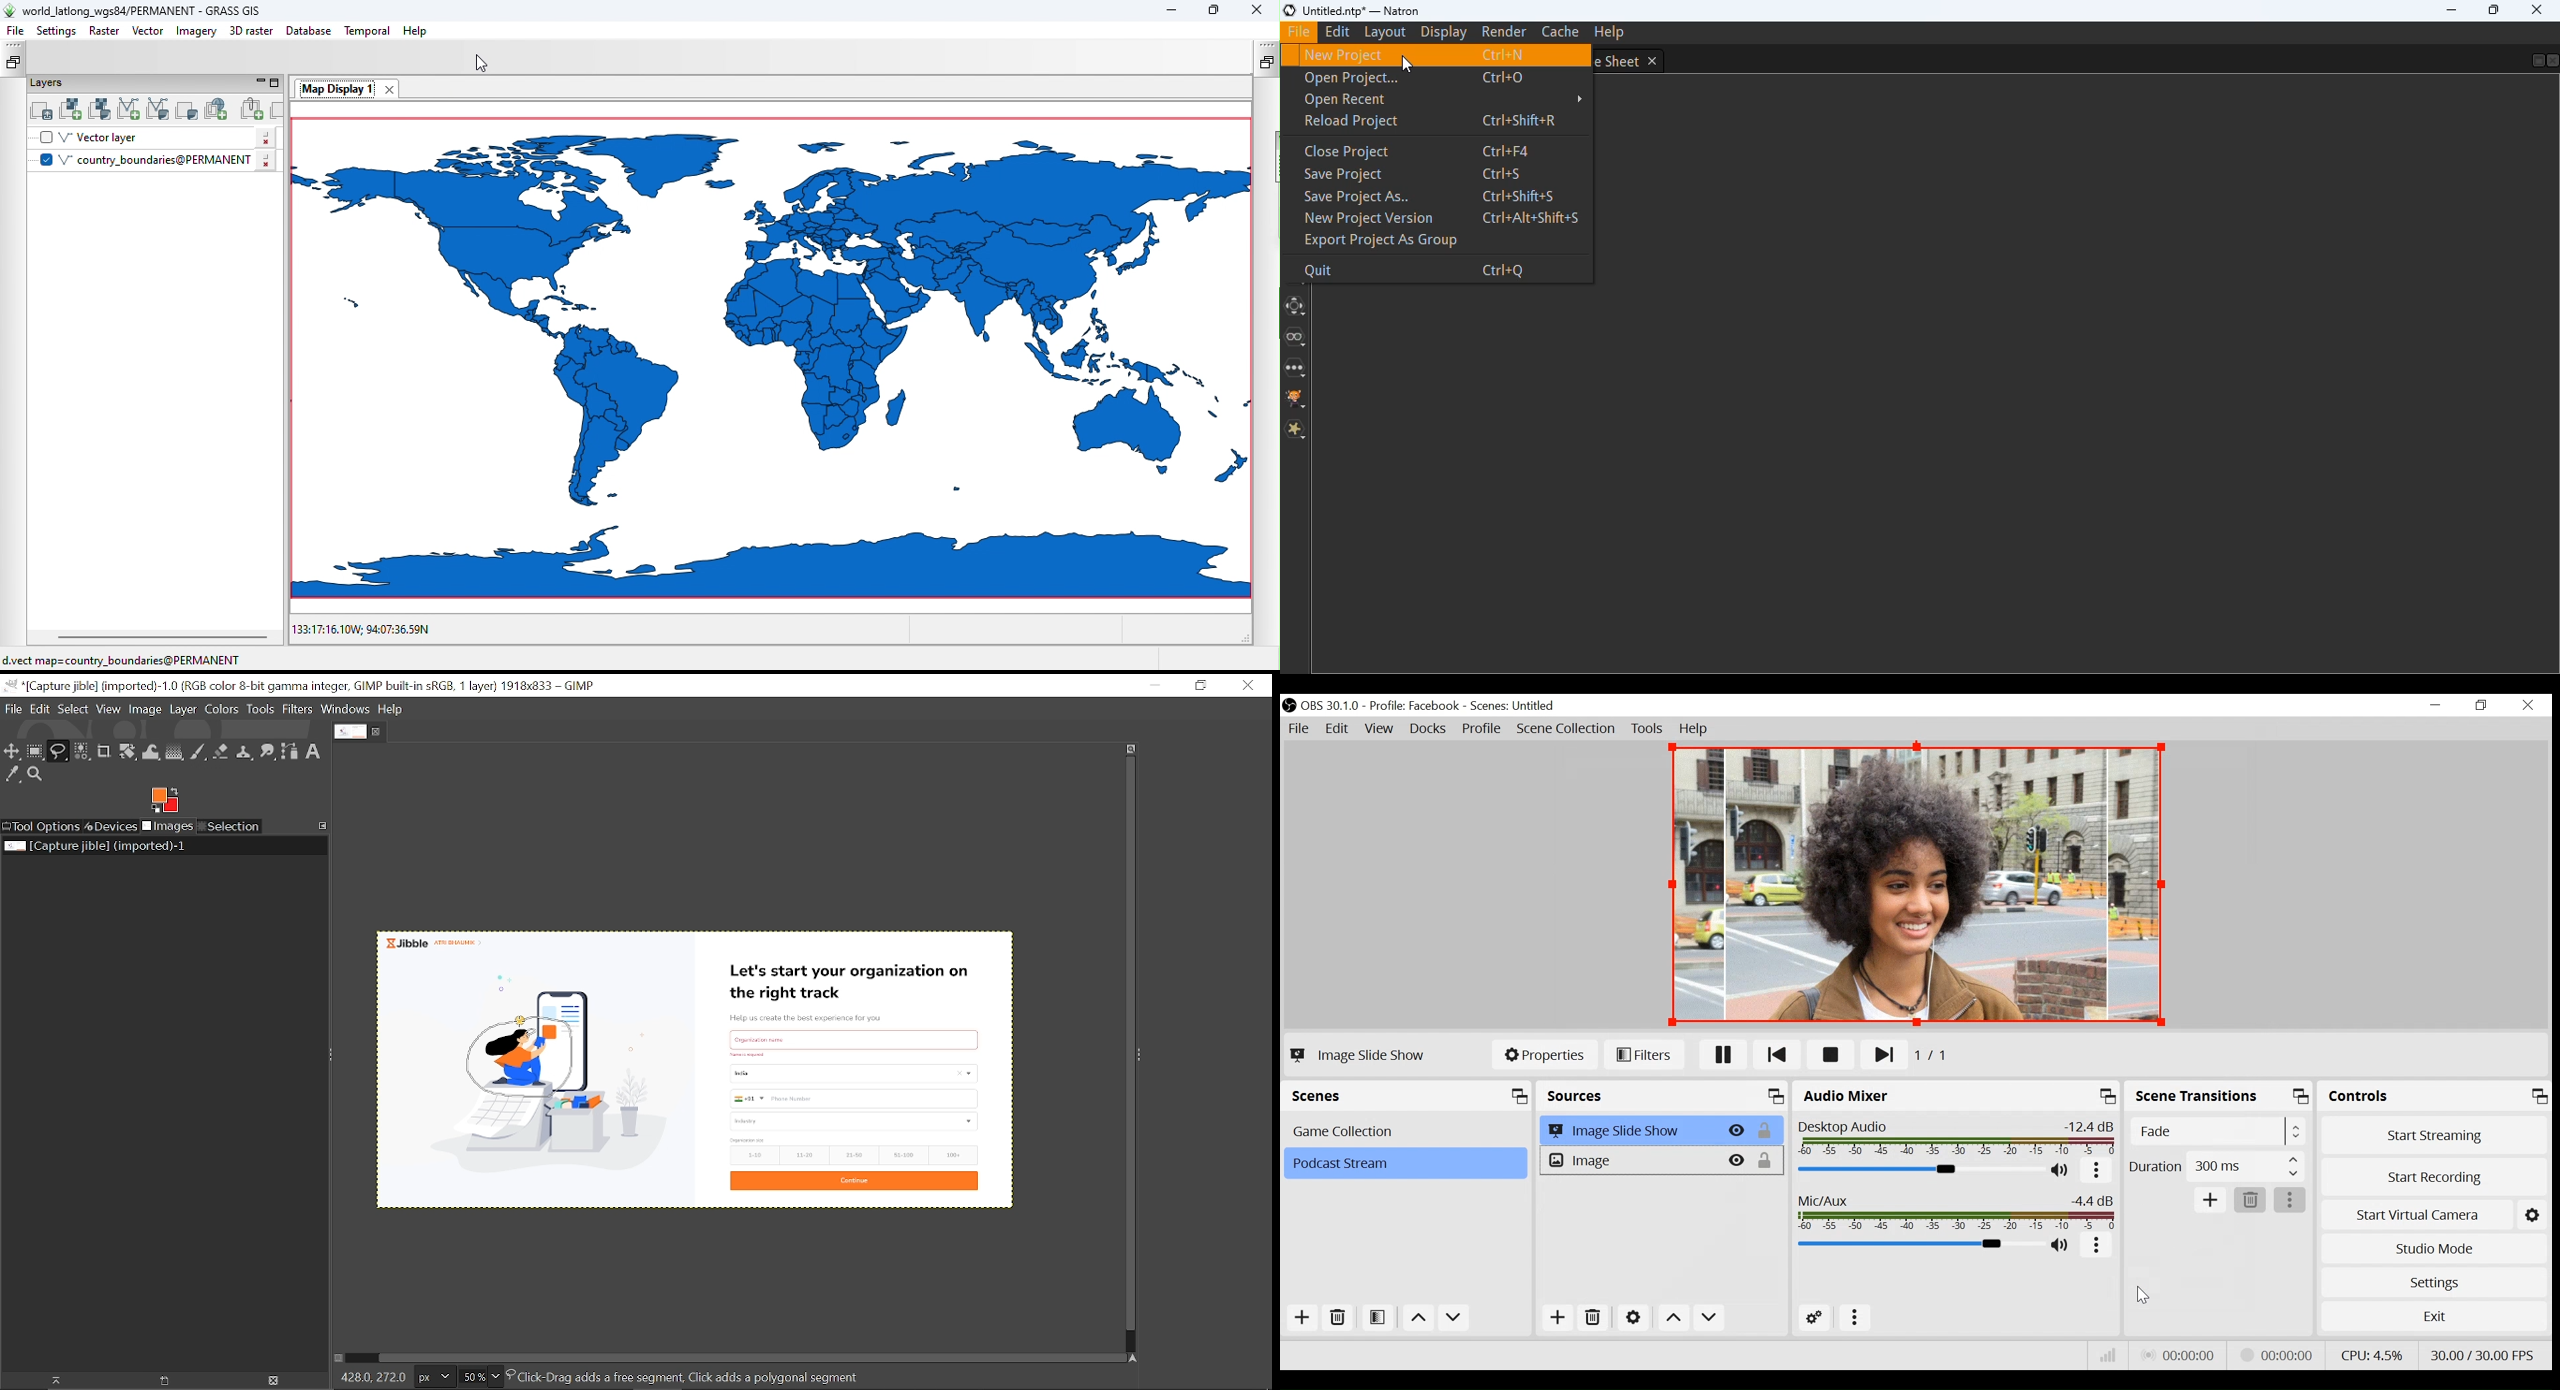 The height and width of the screenshot is (1400, 2576). What do you see at coordinates (1877, 1056) in the screenshot?
I see `Next` at bounding box center [1877, 1056].